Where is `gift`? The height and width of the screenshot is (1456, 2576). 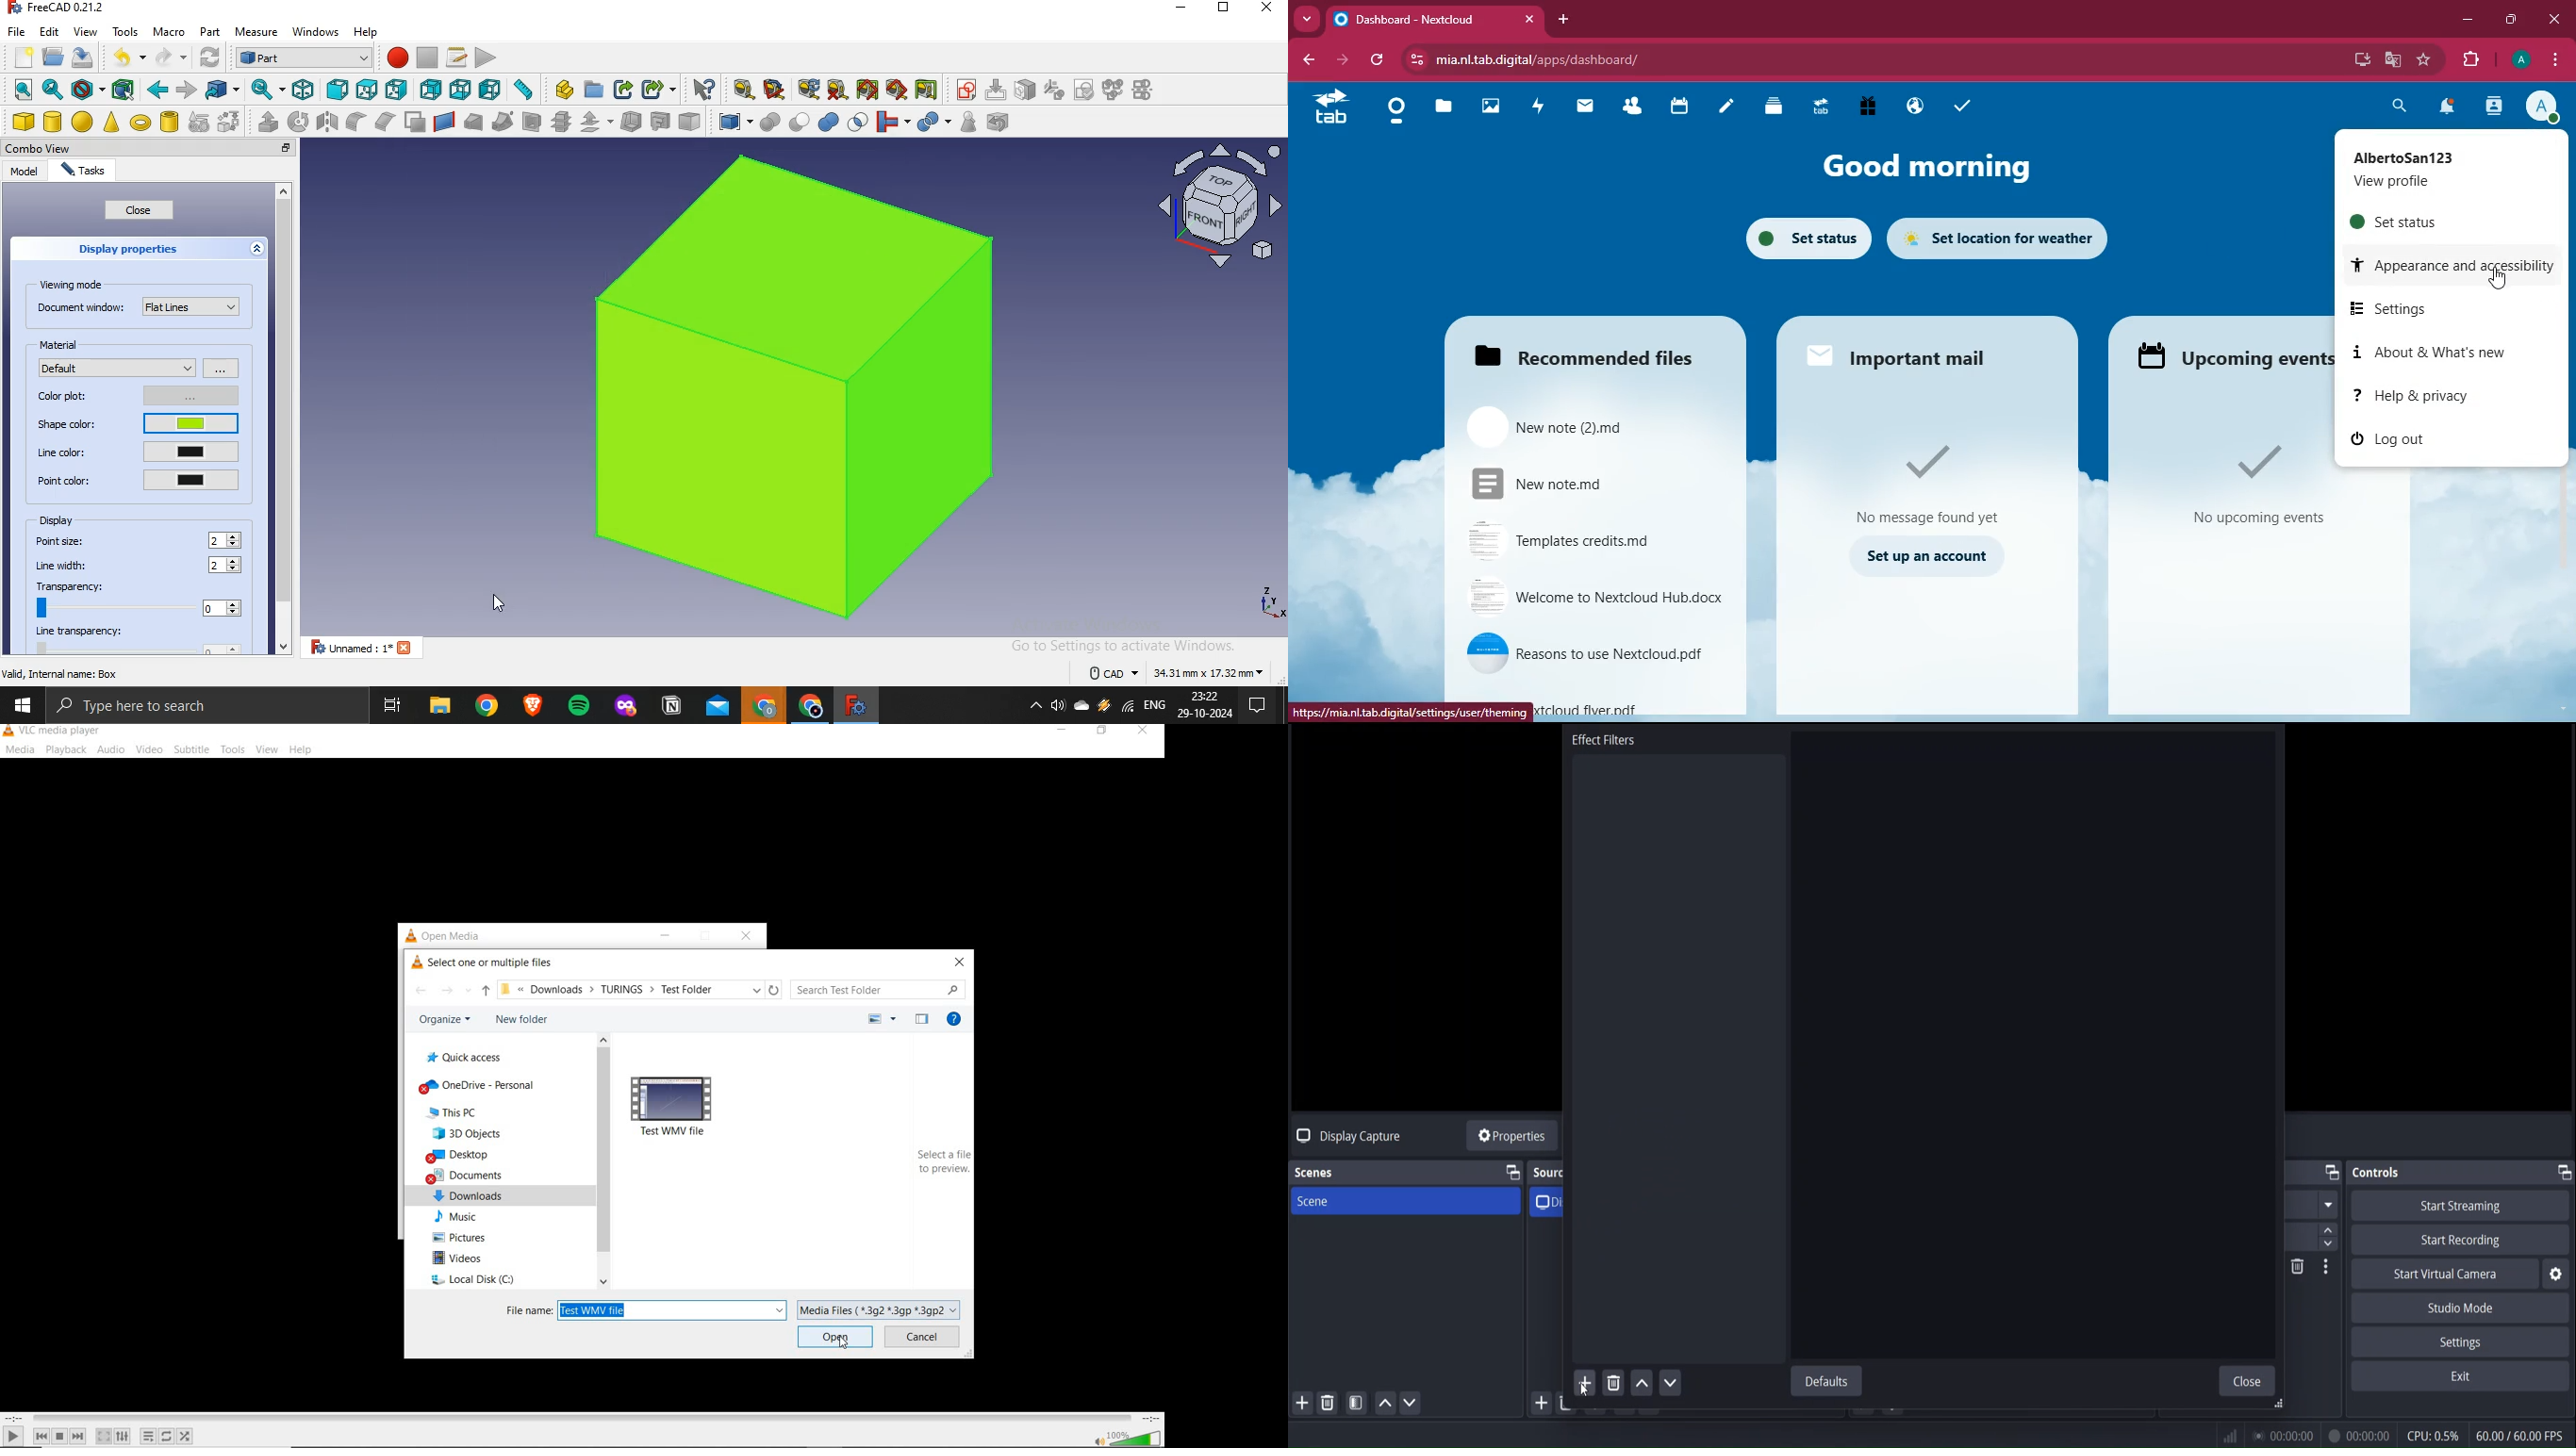
gift is located at coordinates (1867, 106).